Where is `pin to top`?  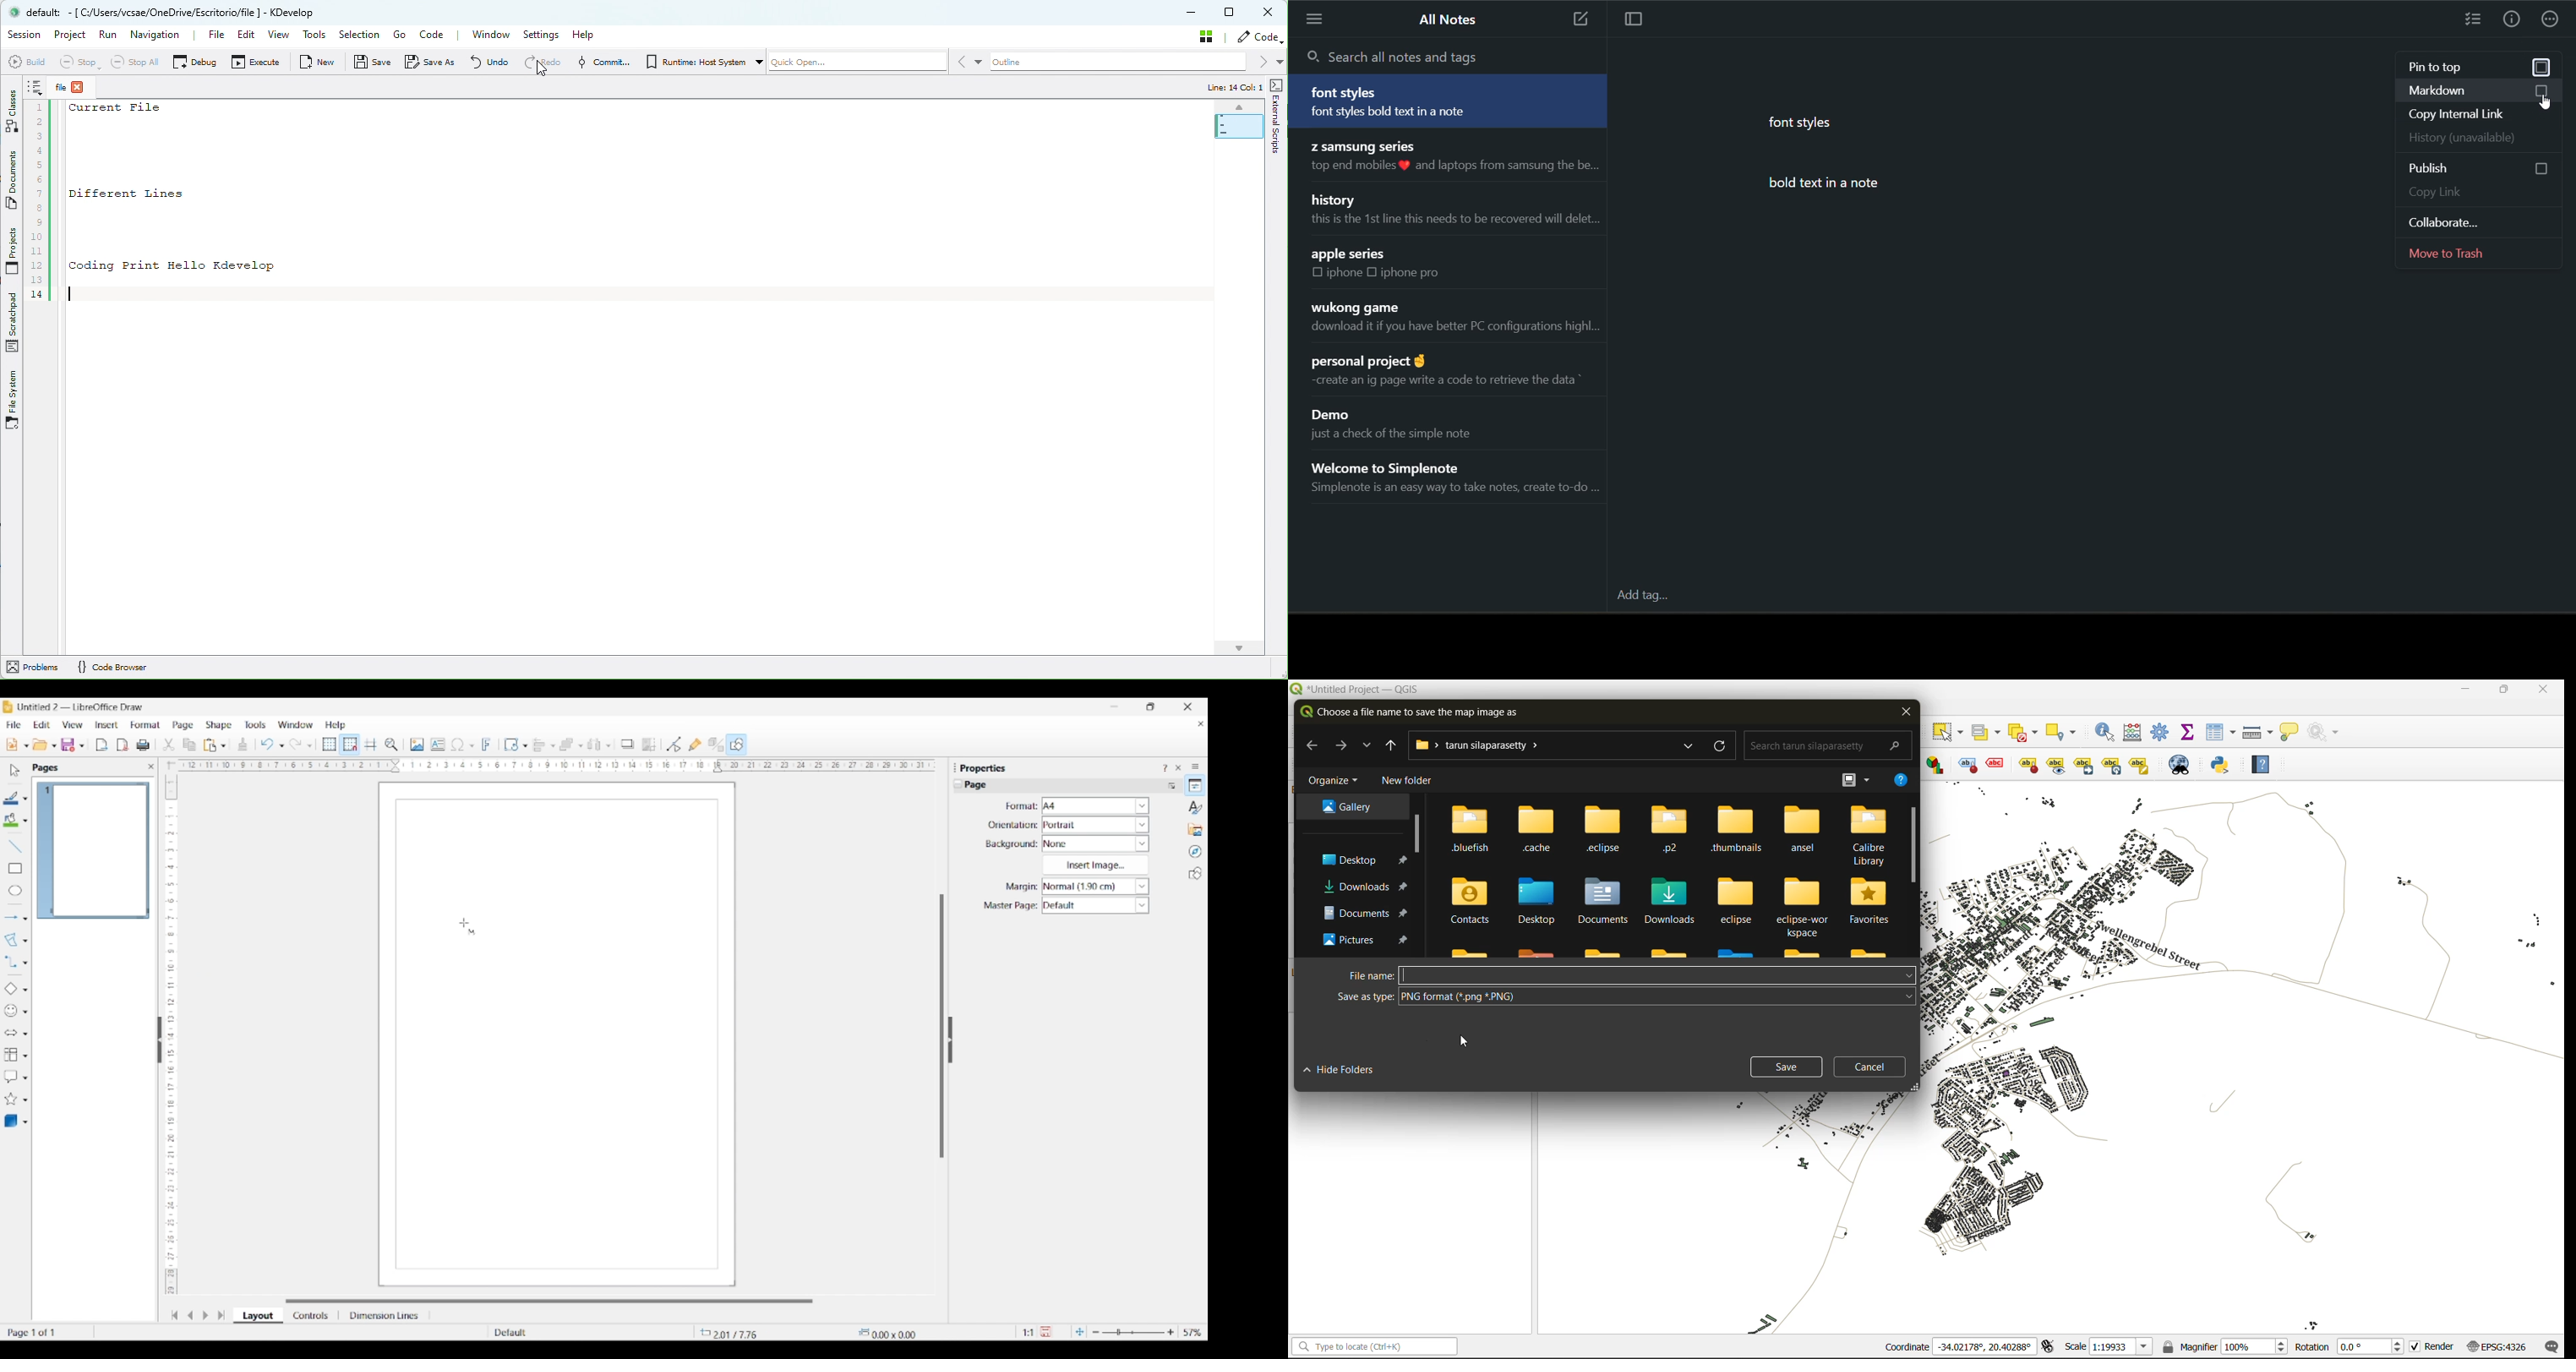 pin to top is located at coordinates (2454, 66).